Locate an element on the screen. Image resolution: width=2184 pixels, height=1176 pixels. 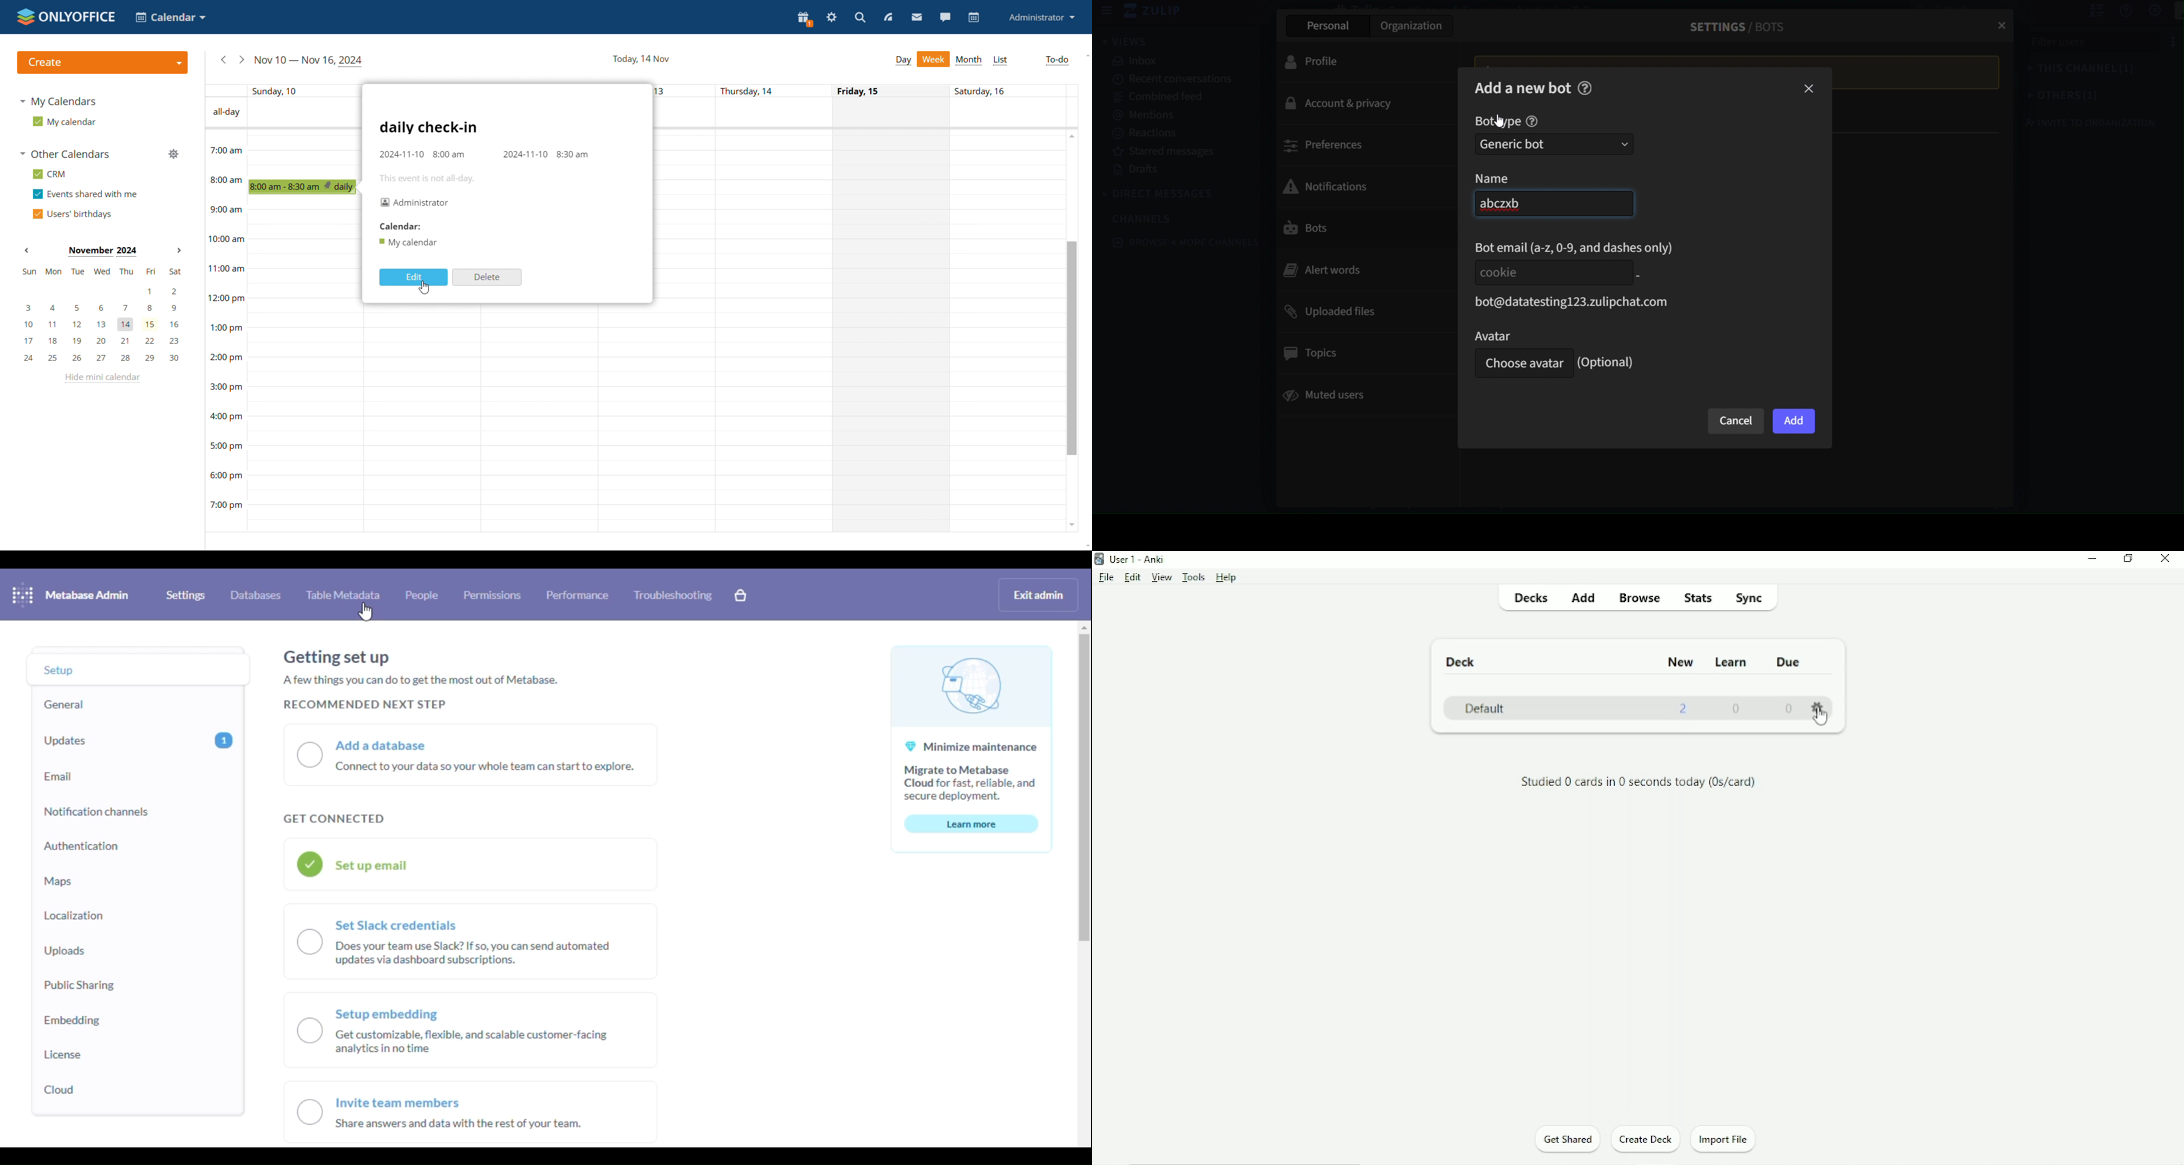
select application is located at coordinates (171, 17).